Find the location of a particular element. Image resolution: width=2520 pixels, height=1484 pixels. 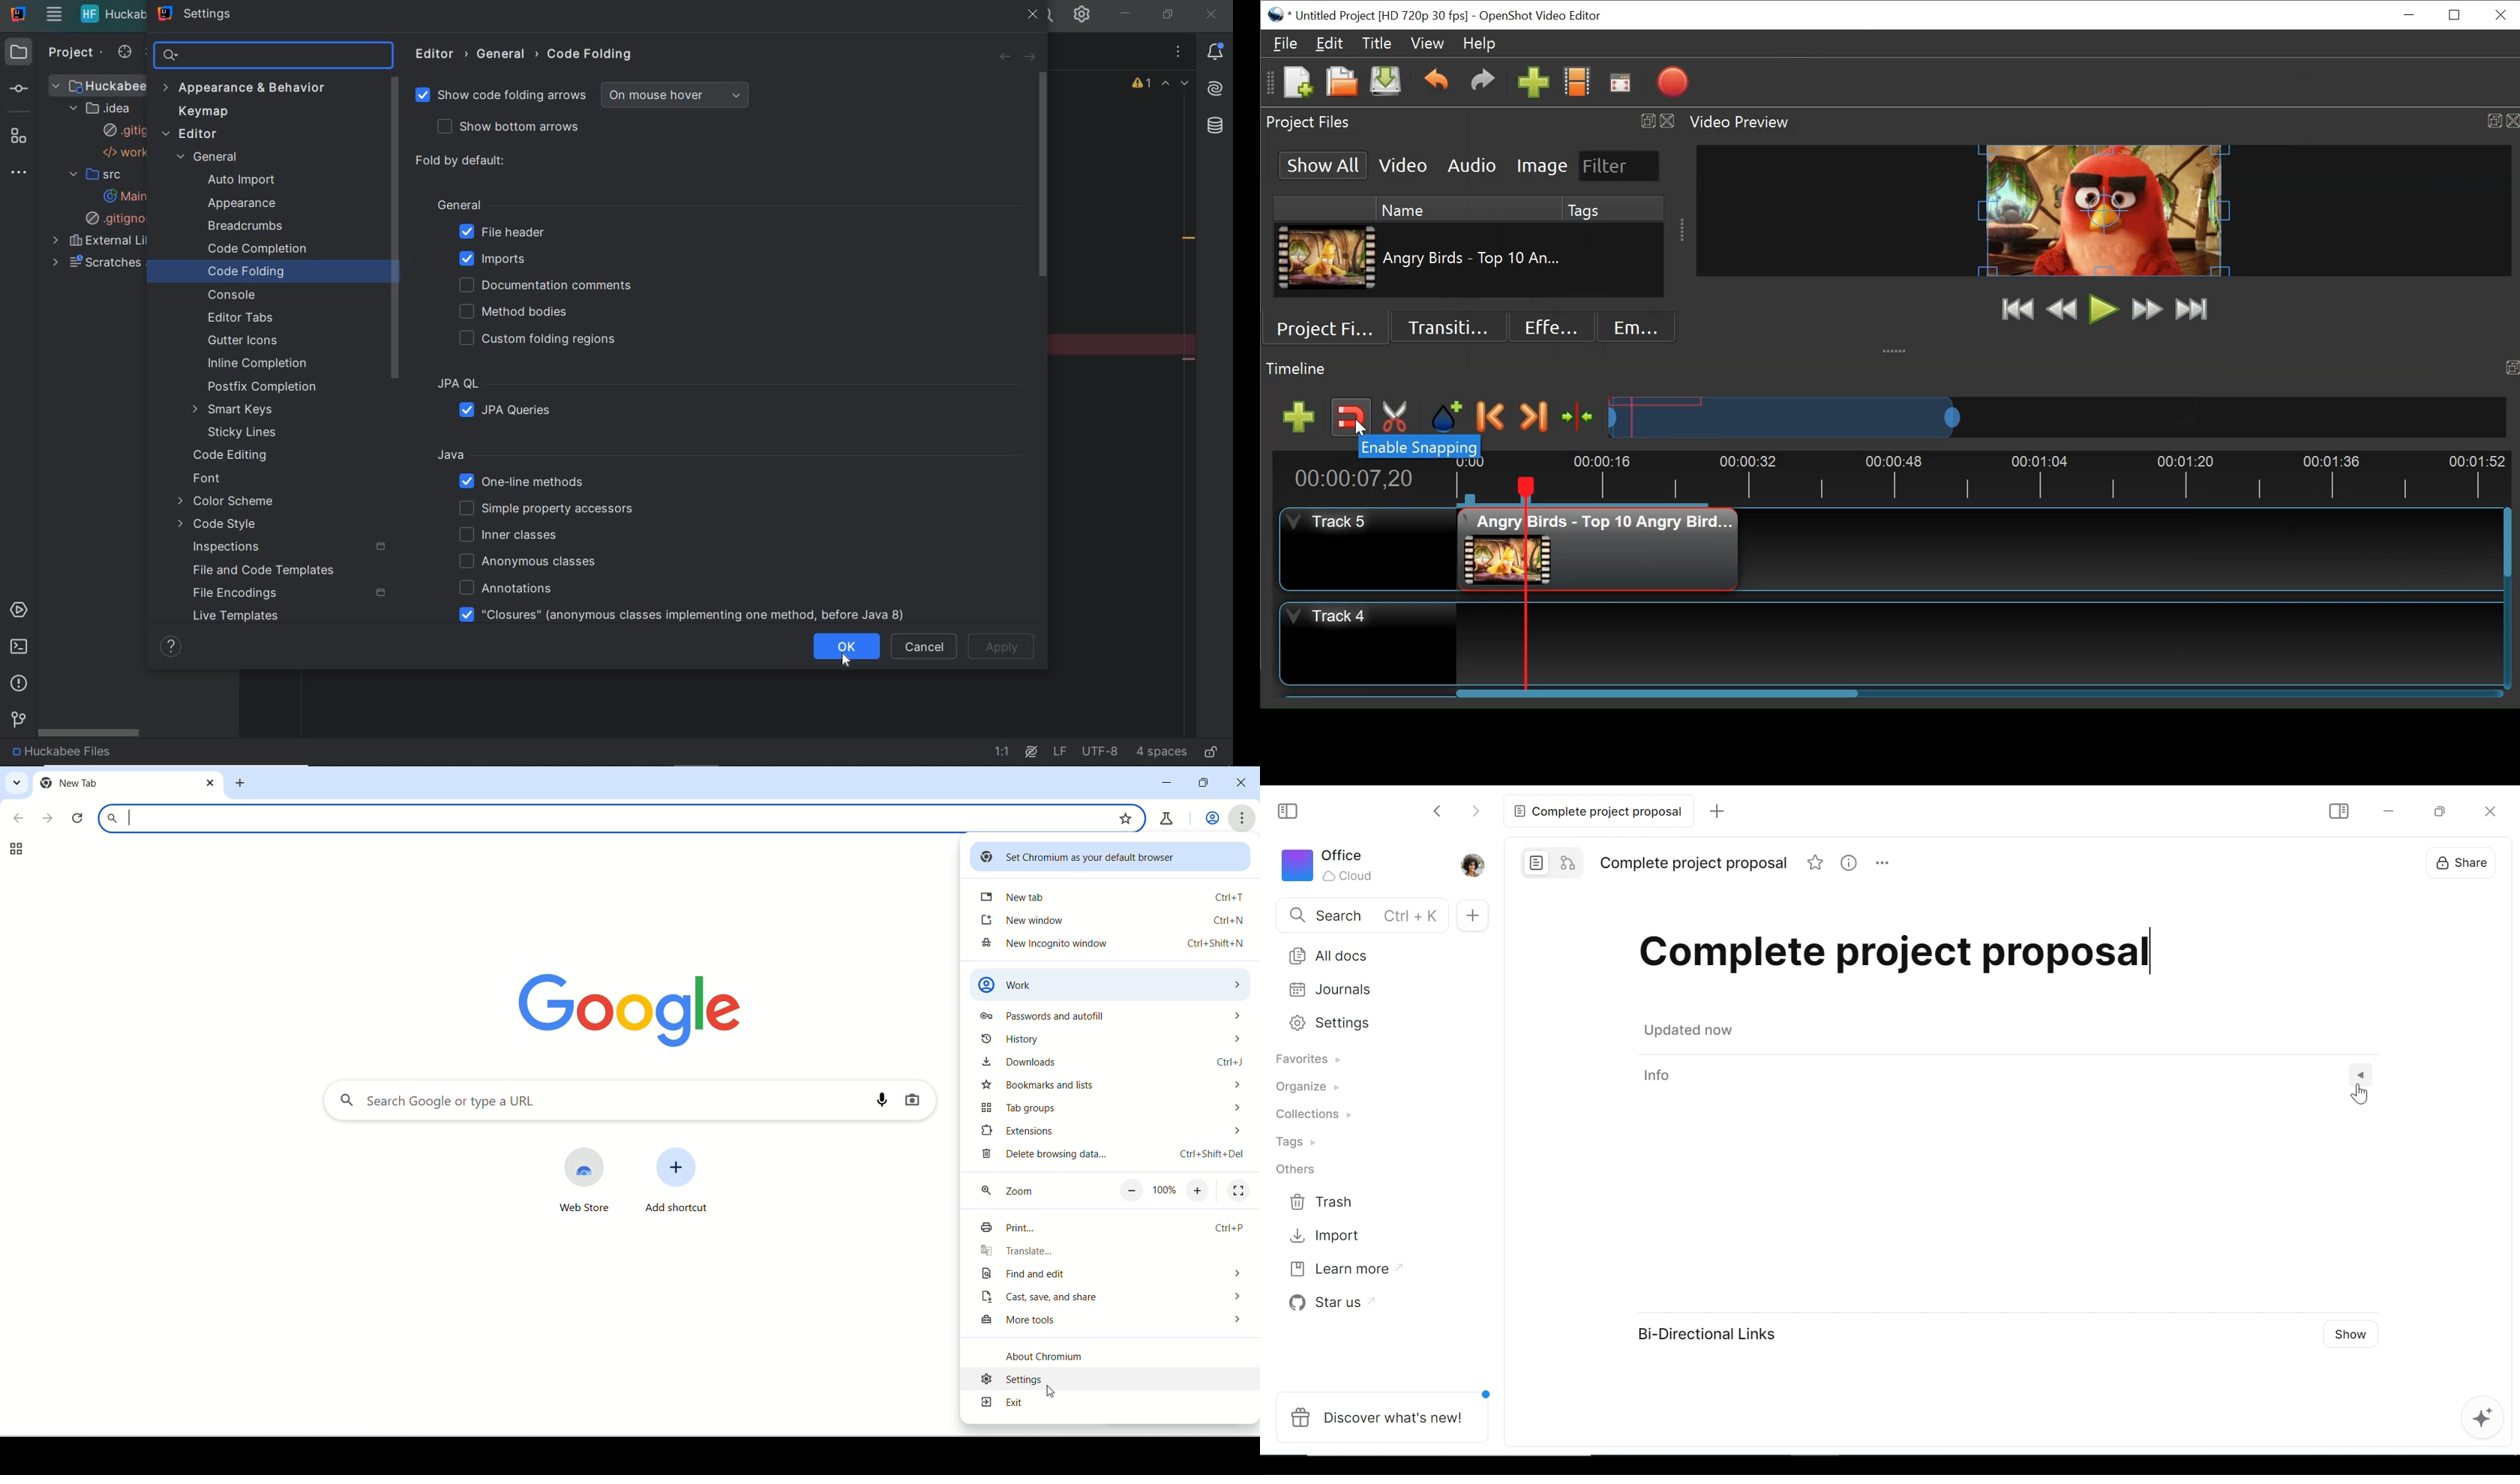

search by camera is located at coordinates (919, 1102).